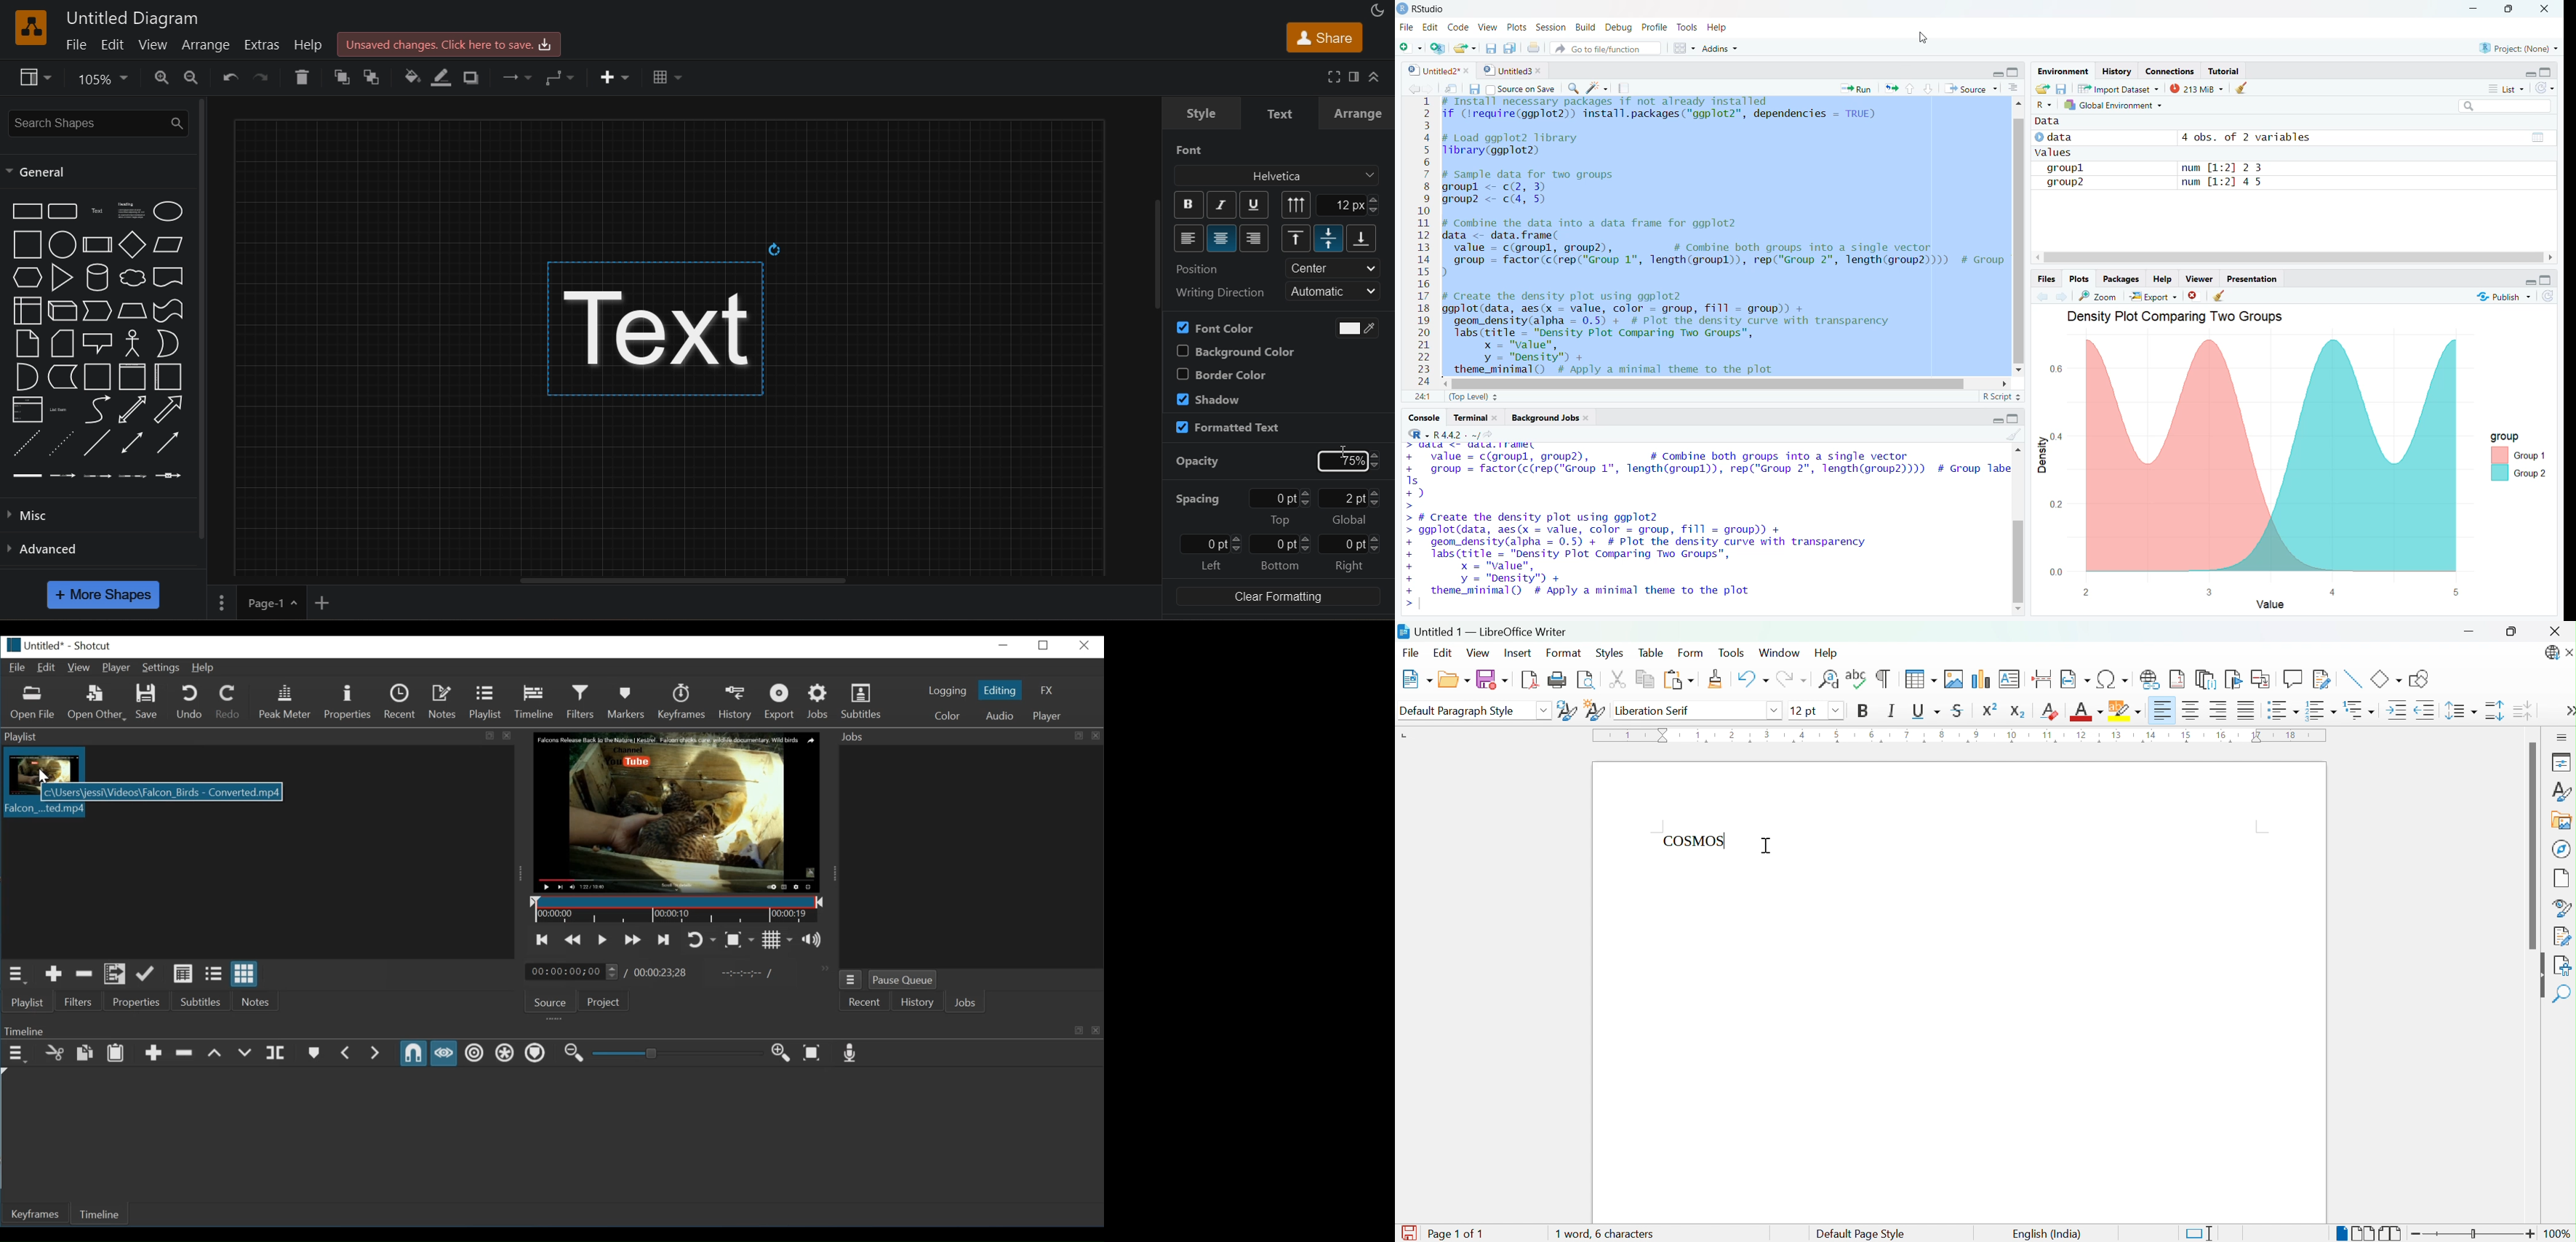  I want to click on help, so click(1721, 30).